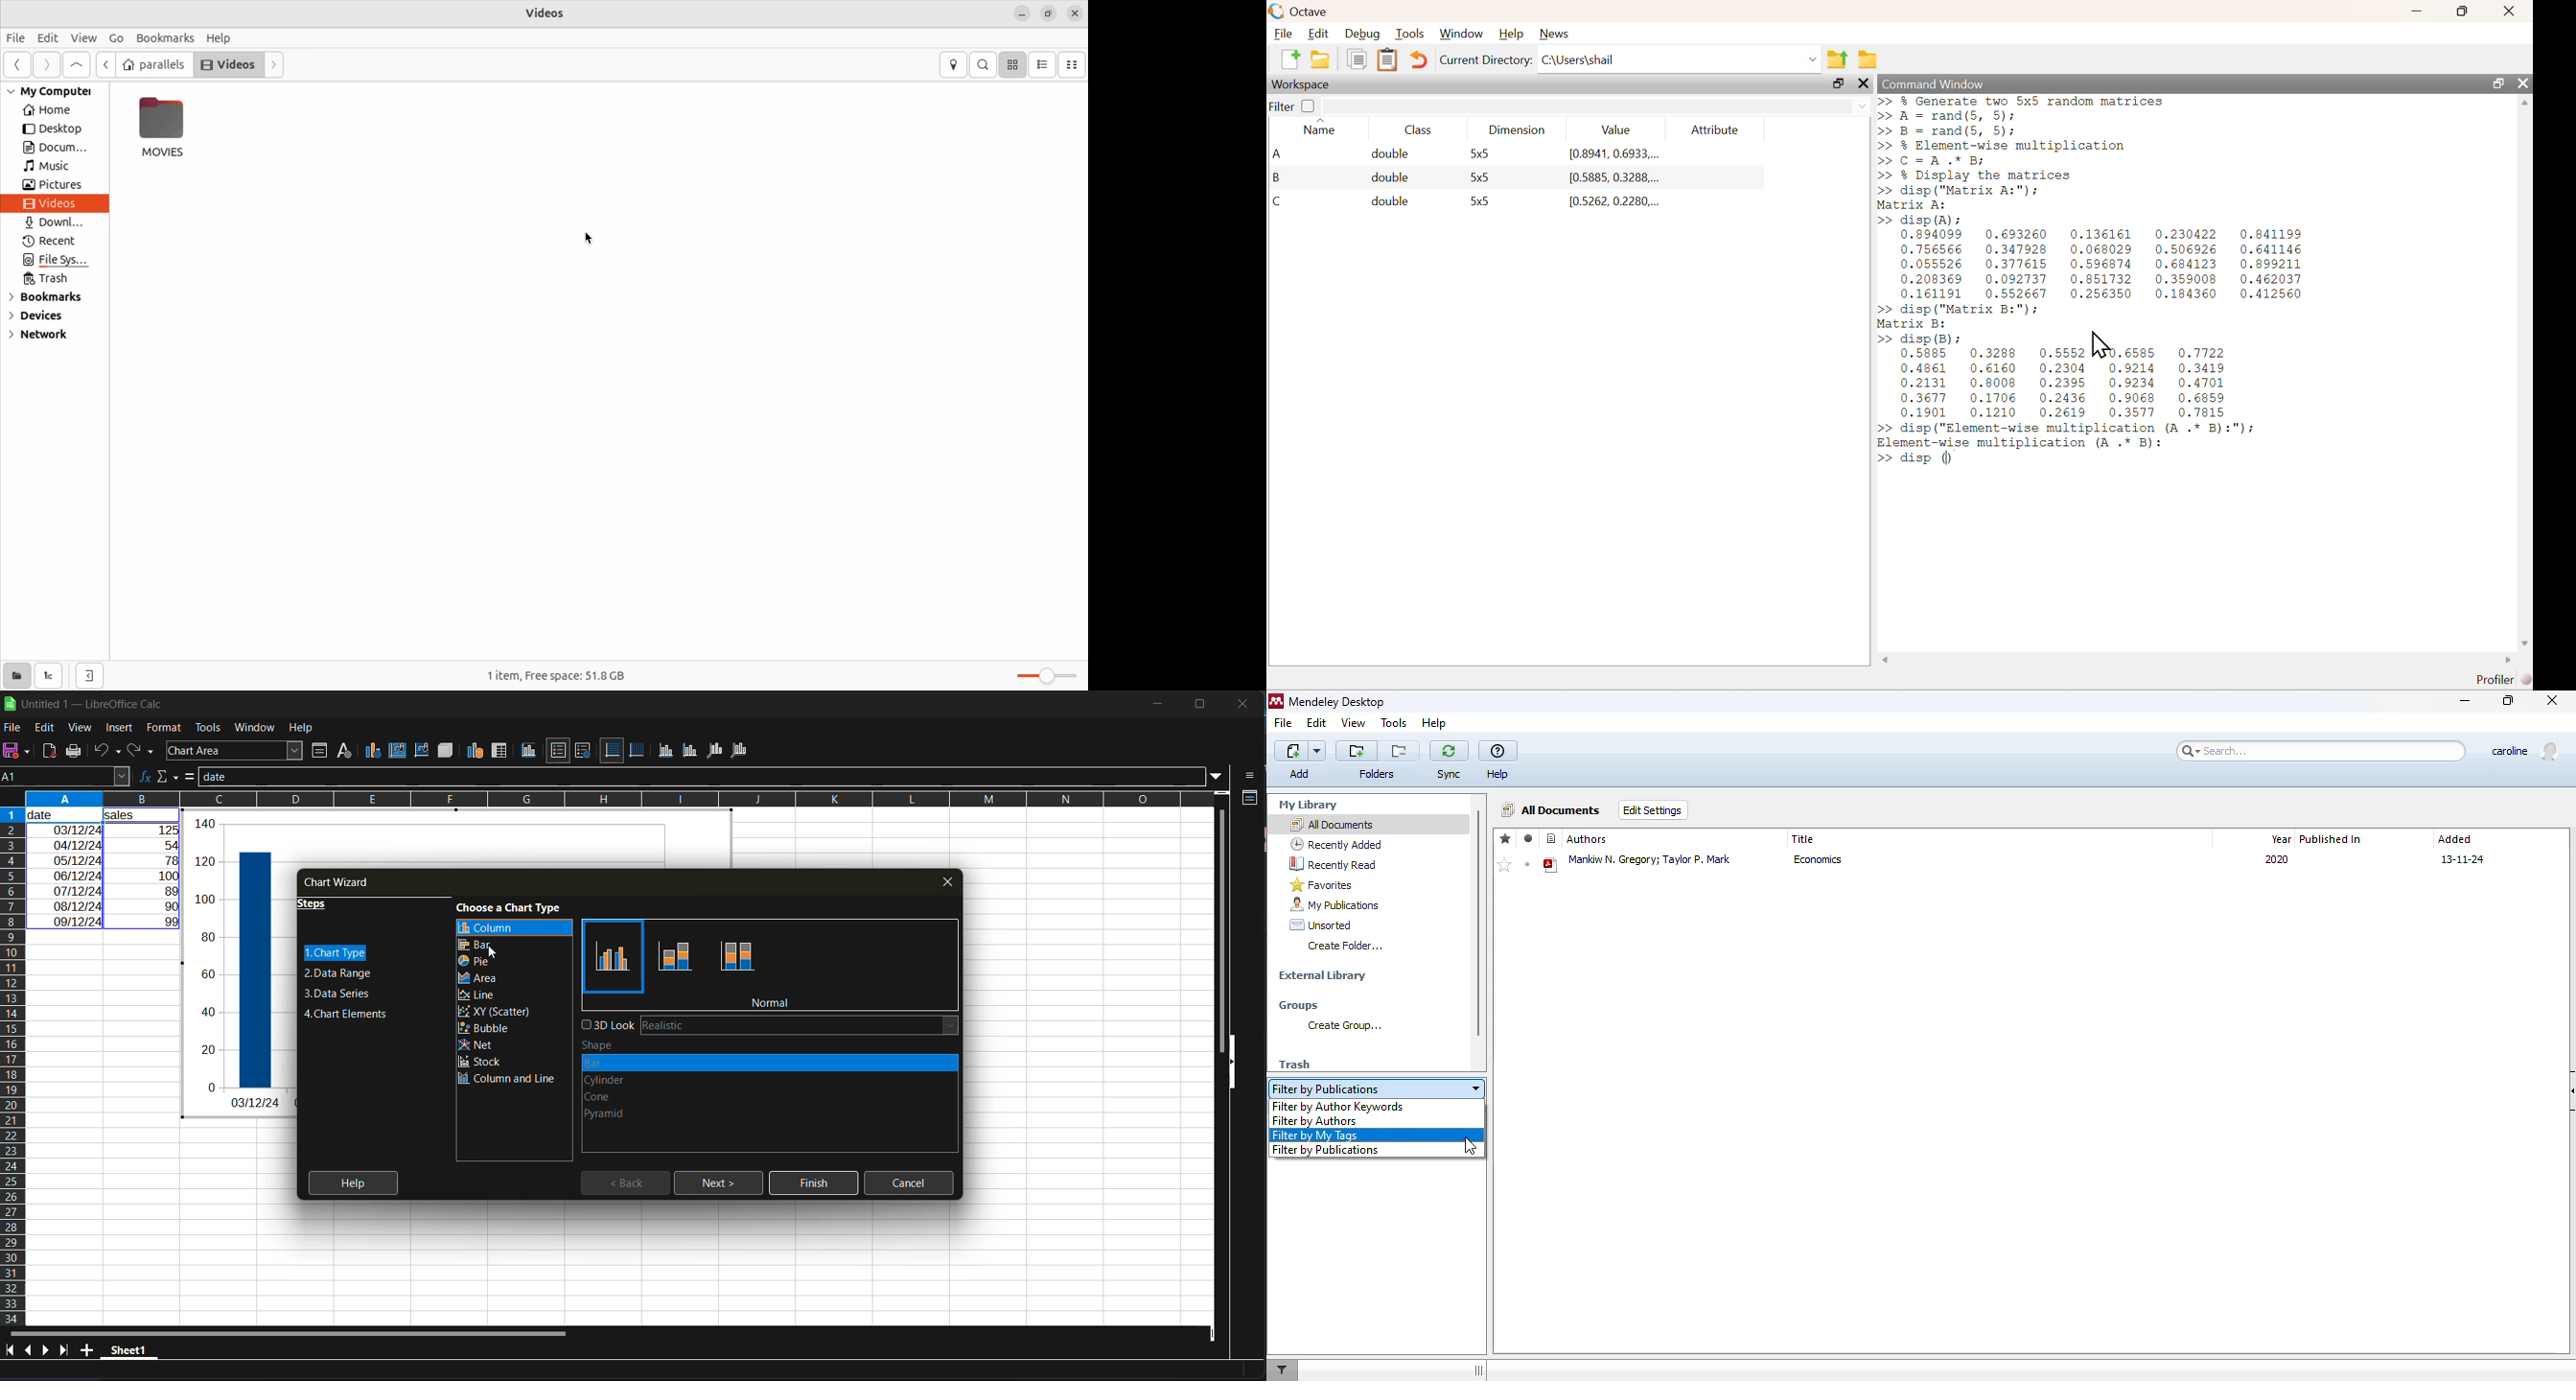  Describe the element at coordinates (219, 37) in the screenshot. I see `Help` at that location.